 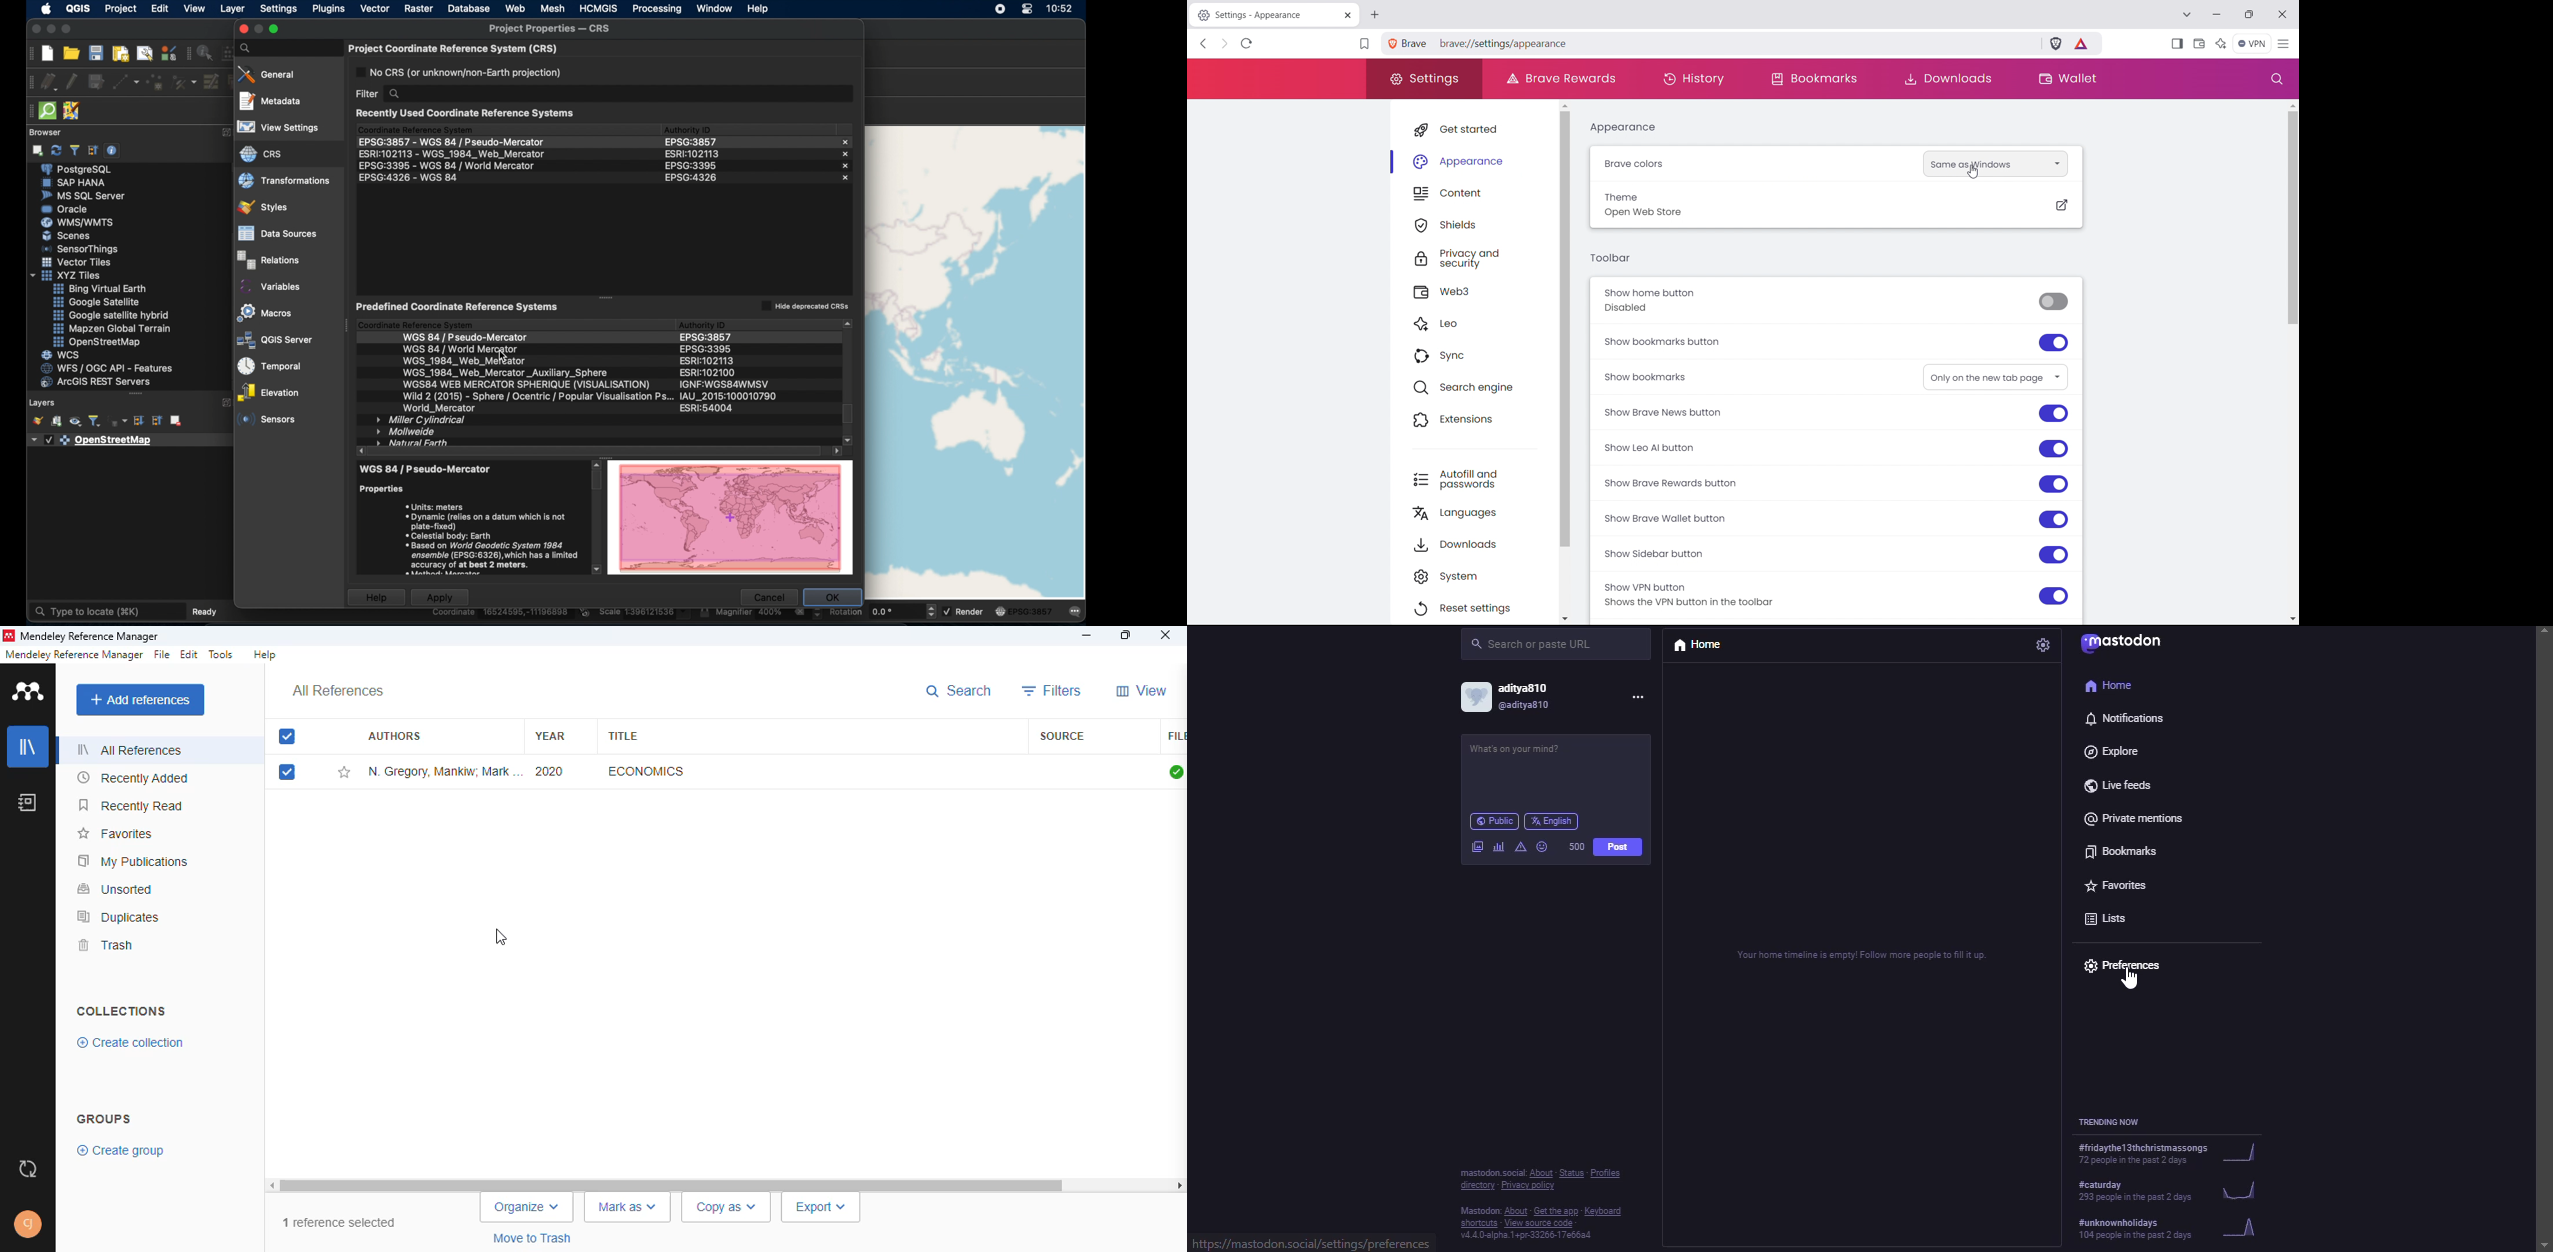 What do you see at coordinates (1541, 643) in the screenshot?
I see `search` at bounding box center [1541, 643].